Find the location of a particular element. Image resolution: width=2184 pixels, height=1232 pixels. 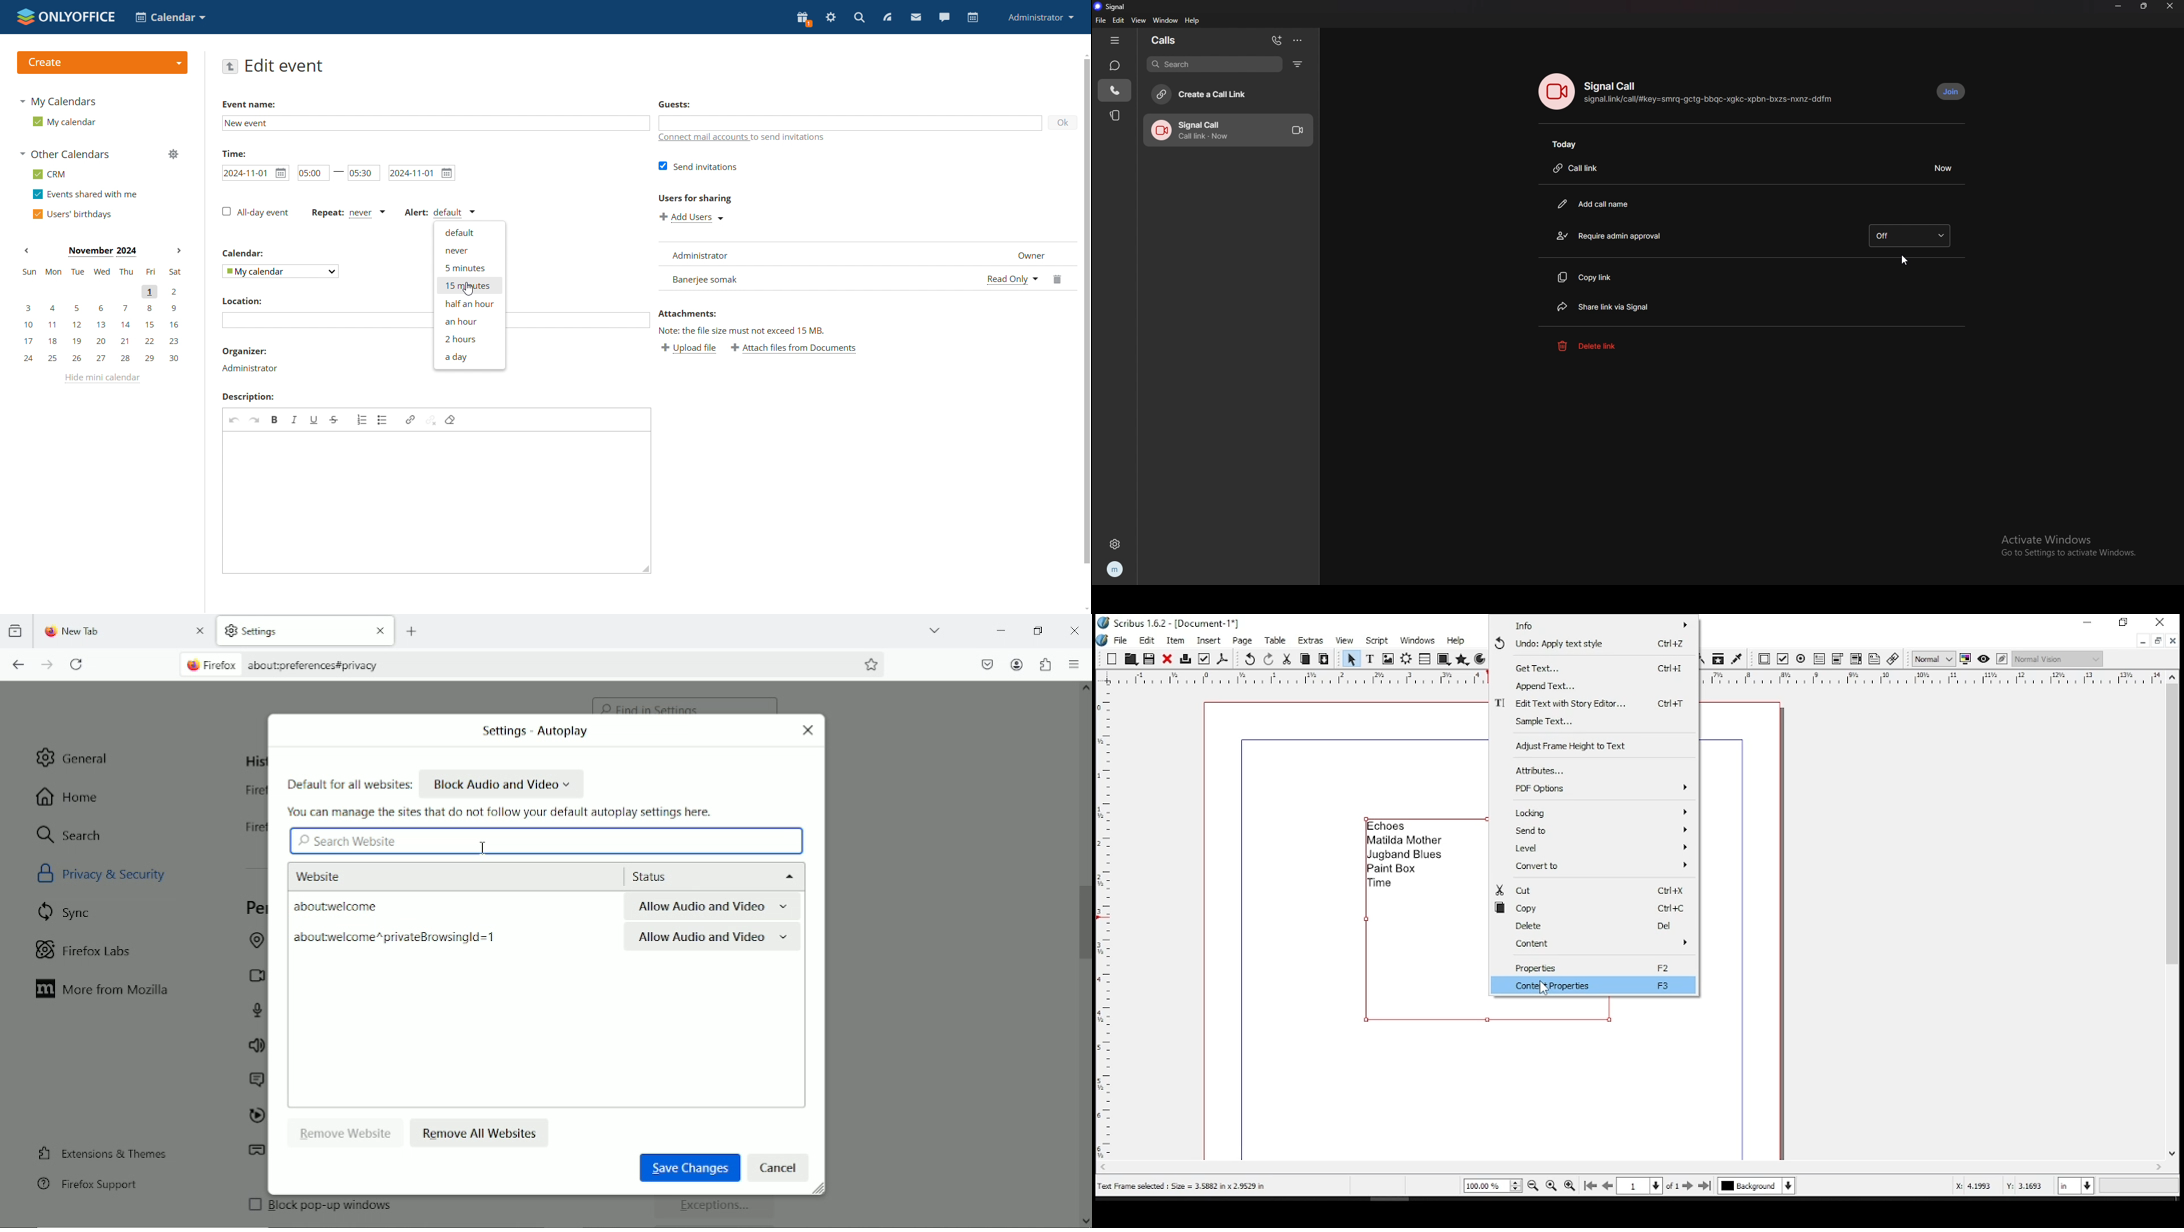

undo is located at coordinates (1251, 659).